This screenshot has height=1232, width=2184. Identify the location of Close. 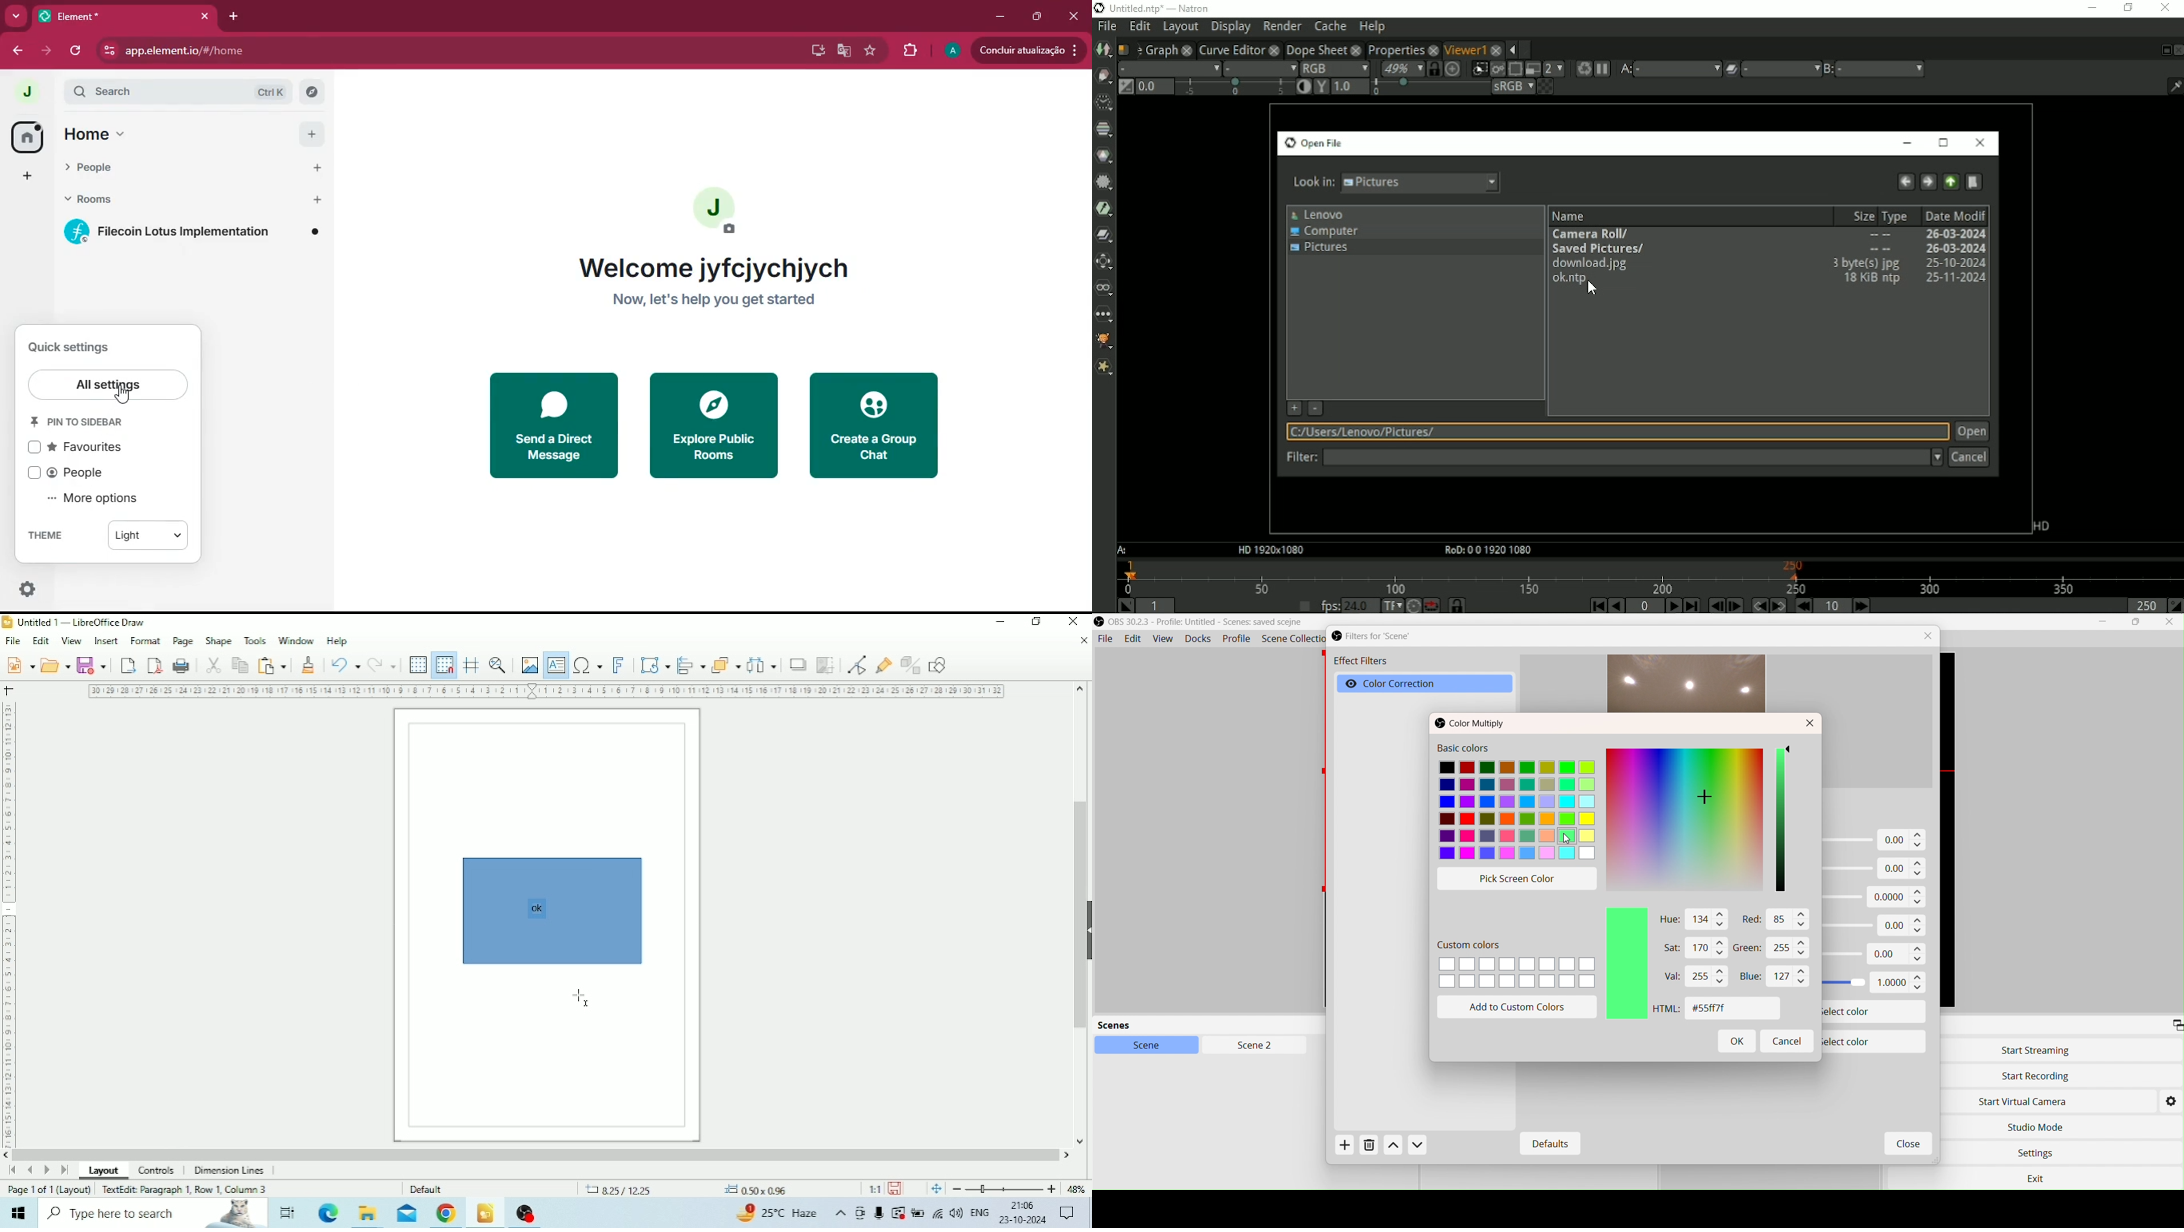
(2169, 621).